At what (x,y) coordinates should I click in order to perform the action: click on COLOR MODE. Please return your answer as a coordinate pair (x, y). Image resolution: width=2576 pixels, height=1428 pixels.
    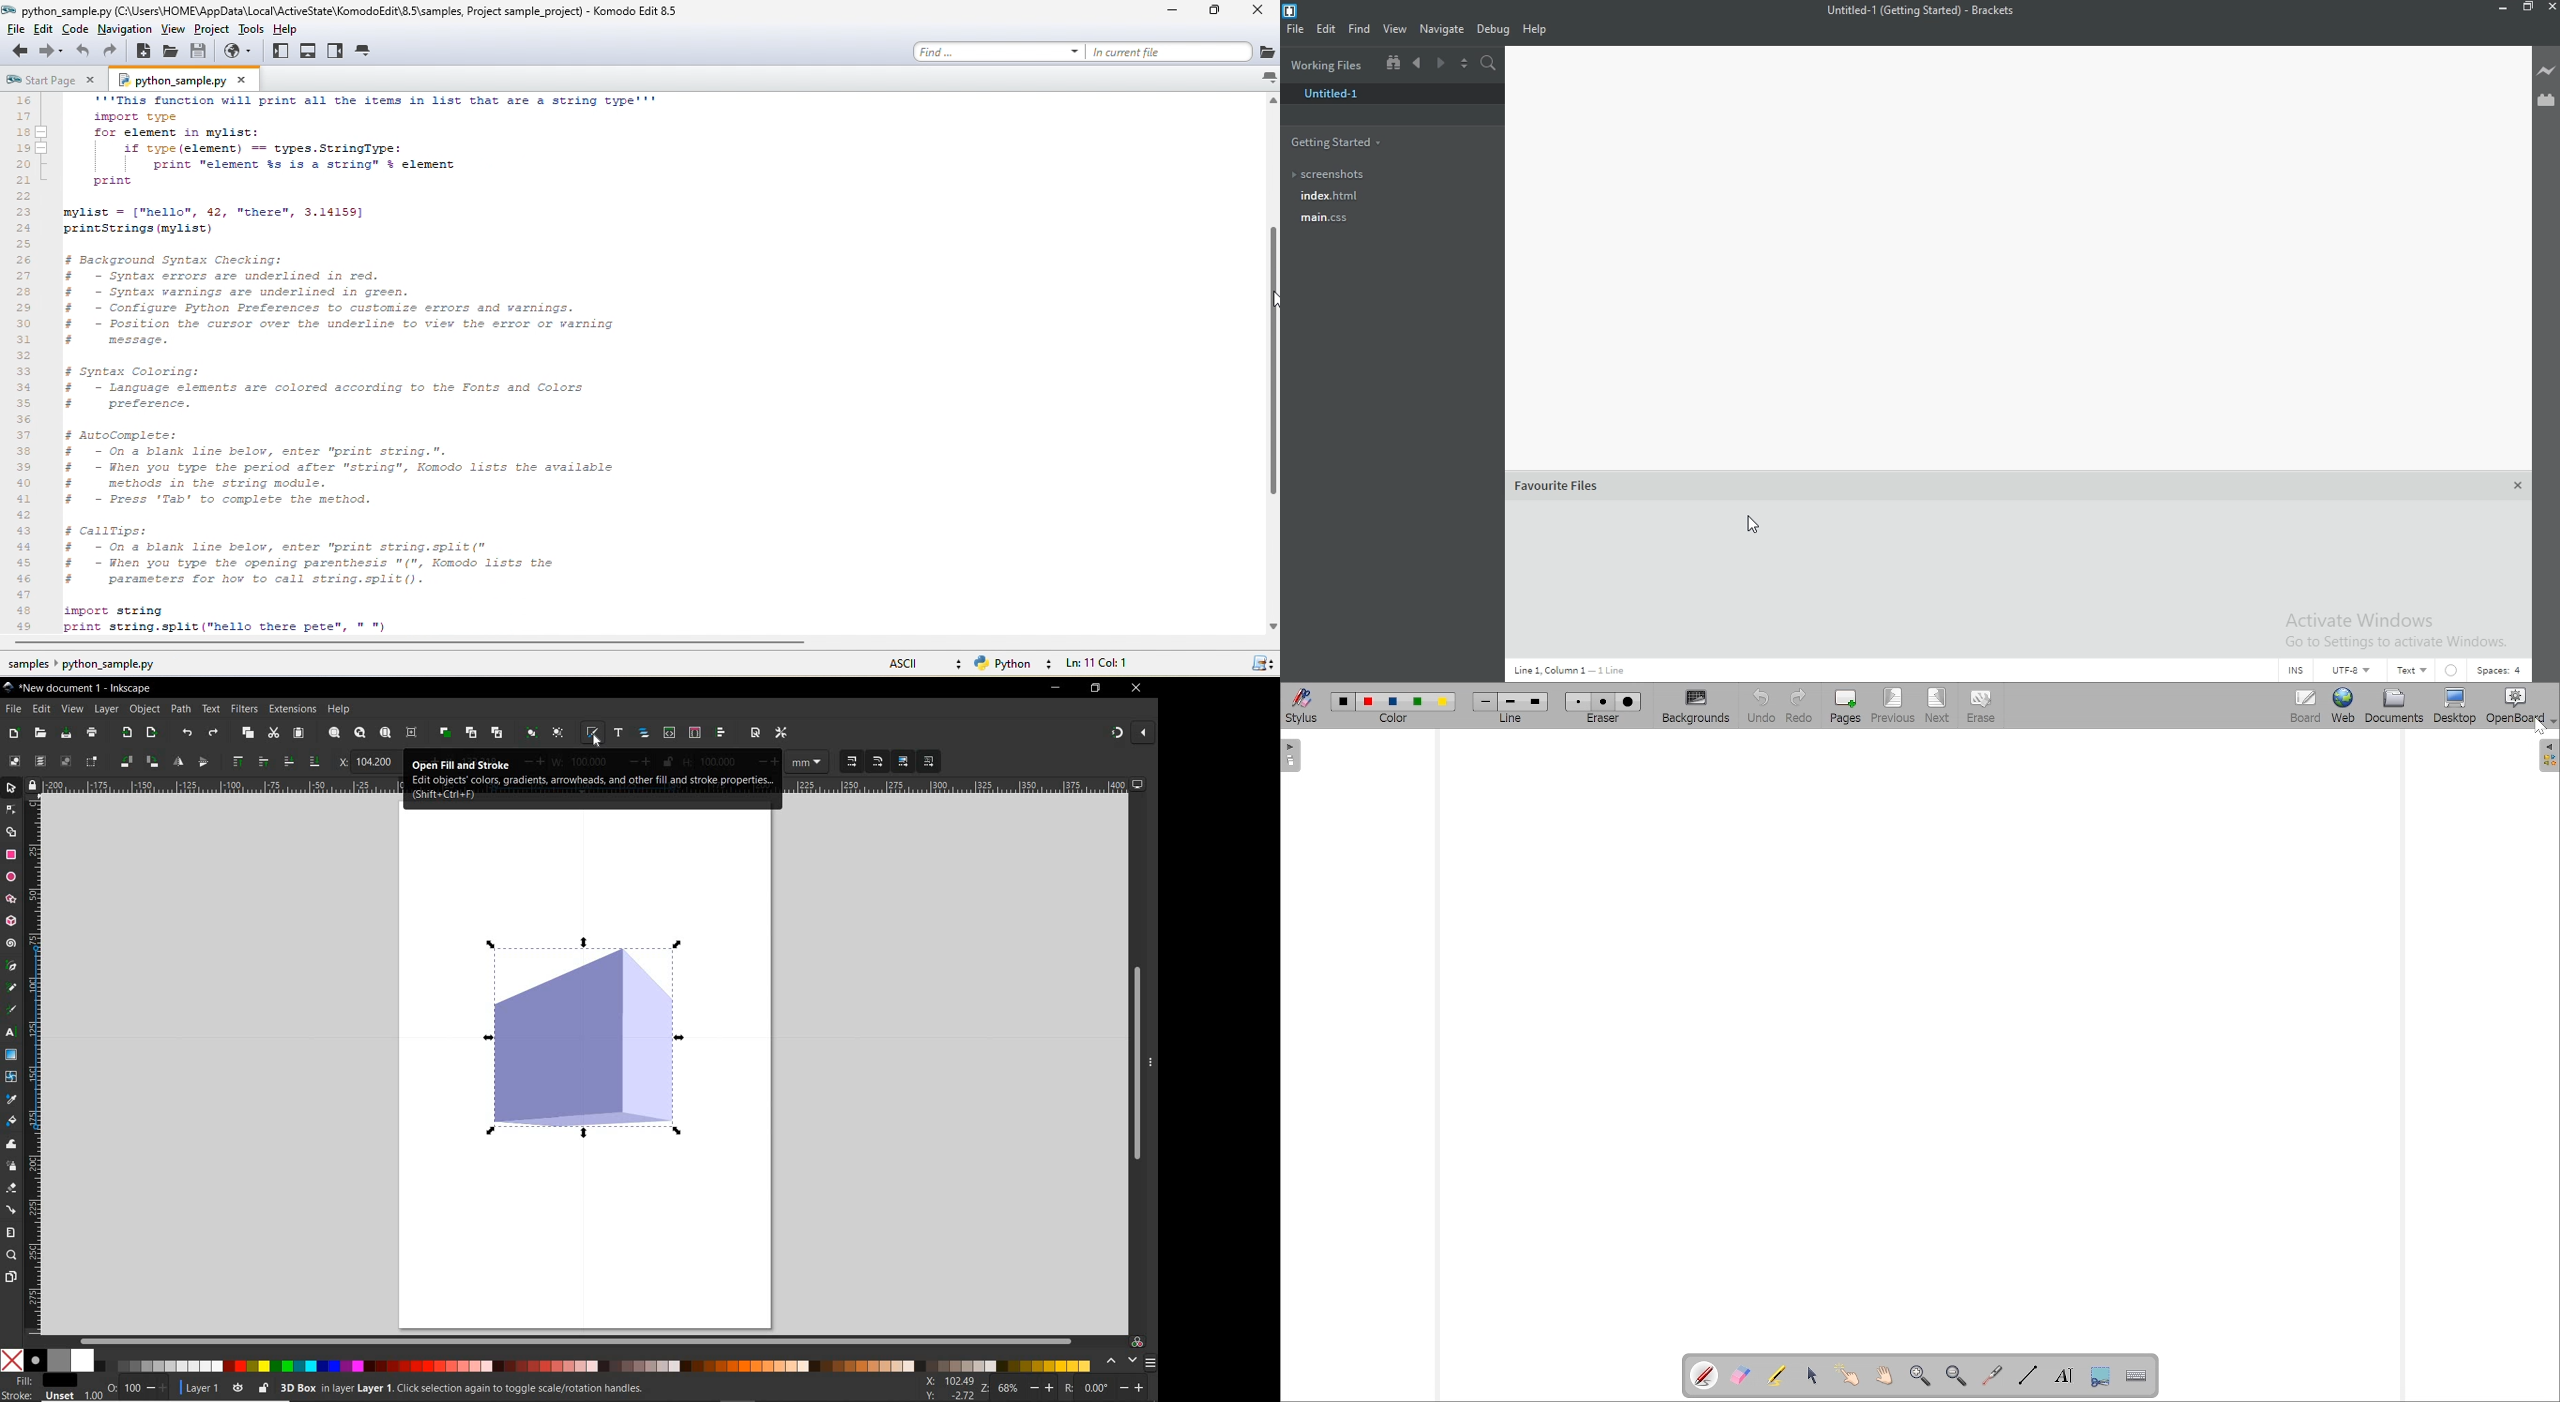
    Looking at the image, I should click on (547, 1361).